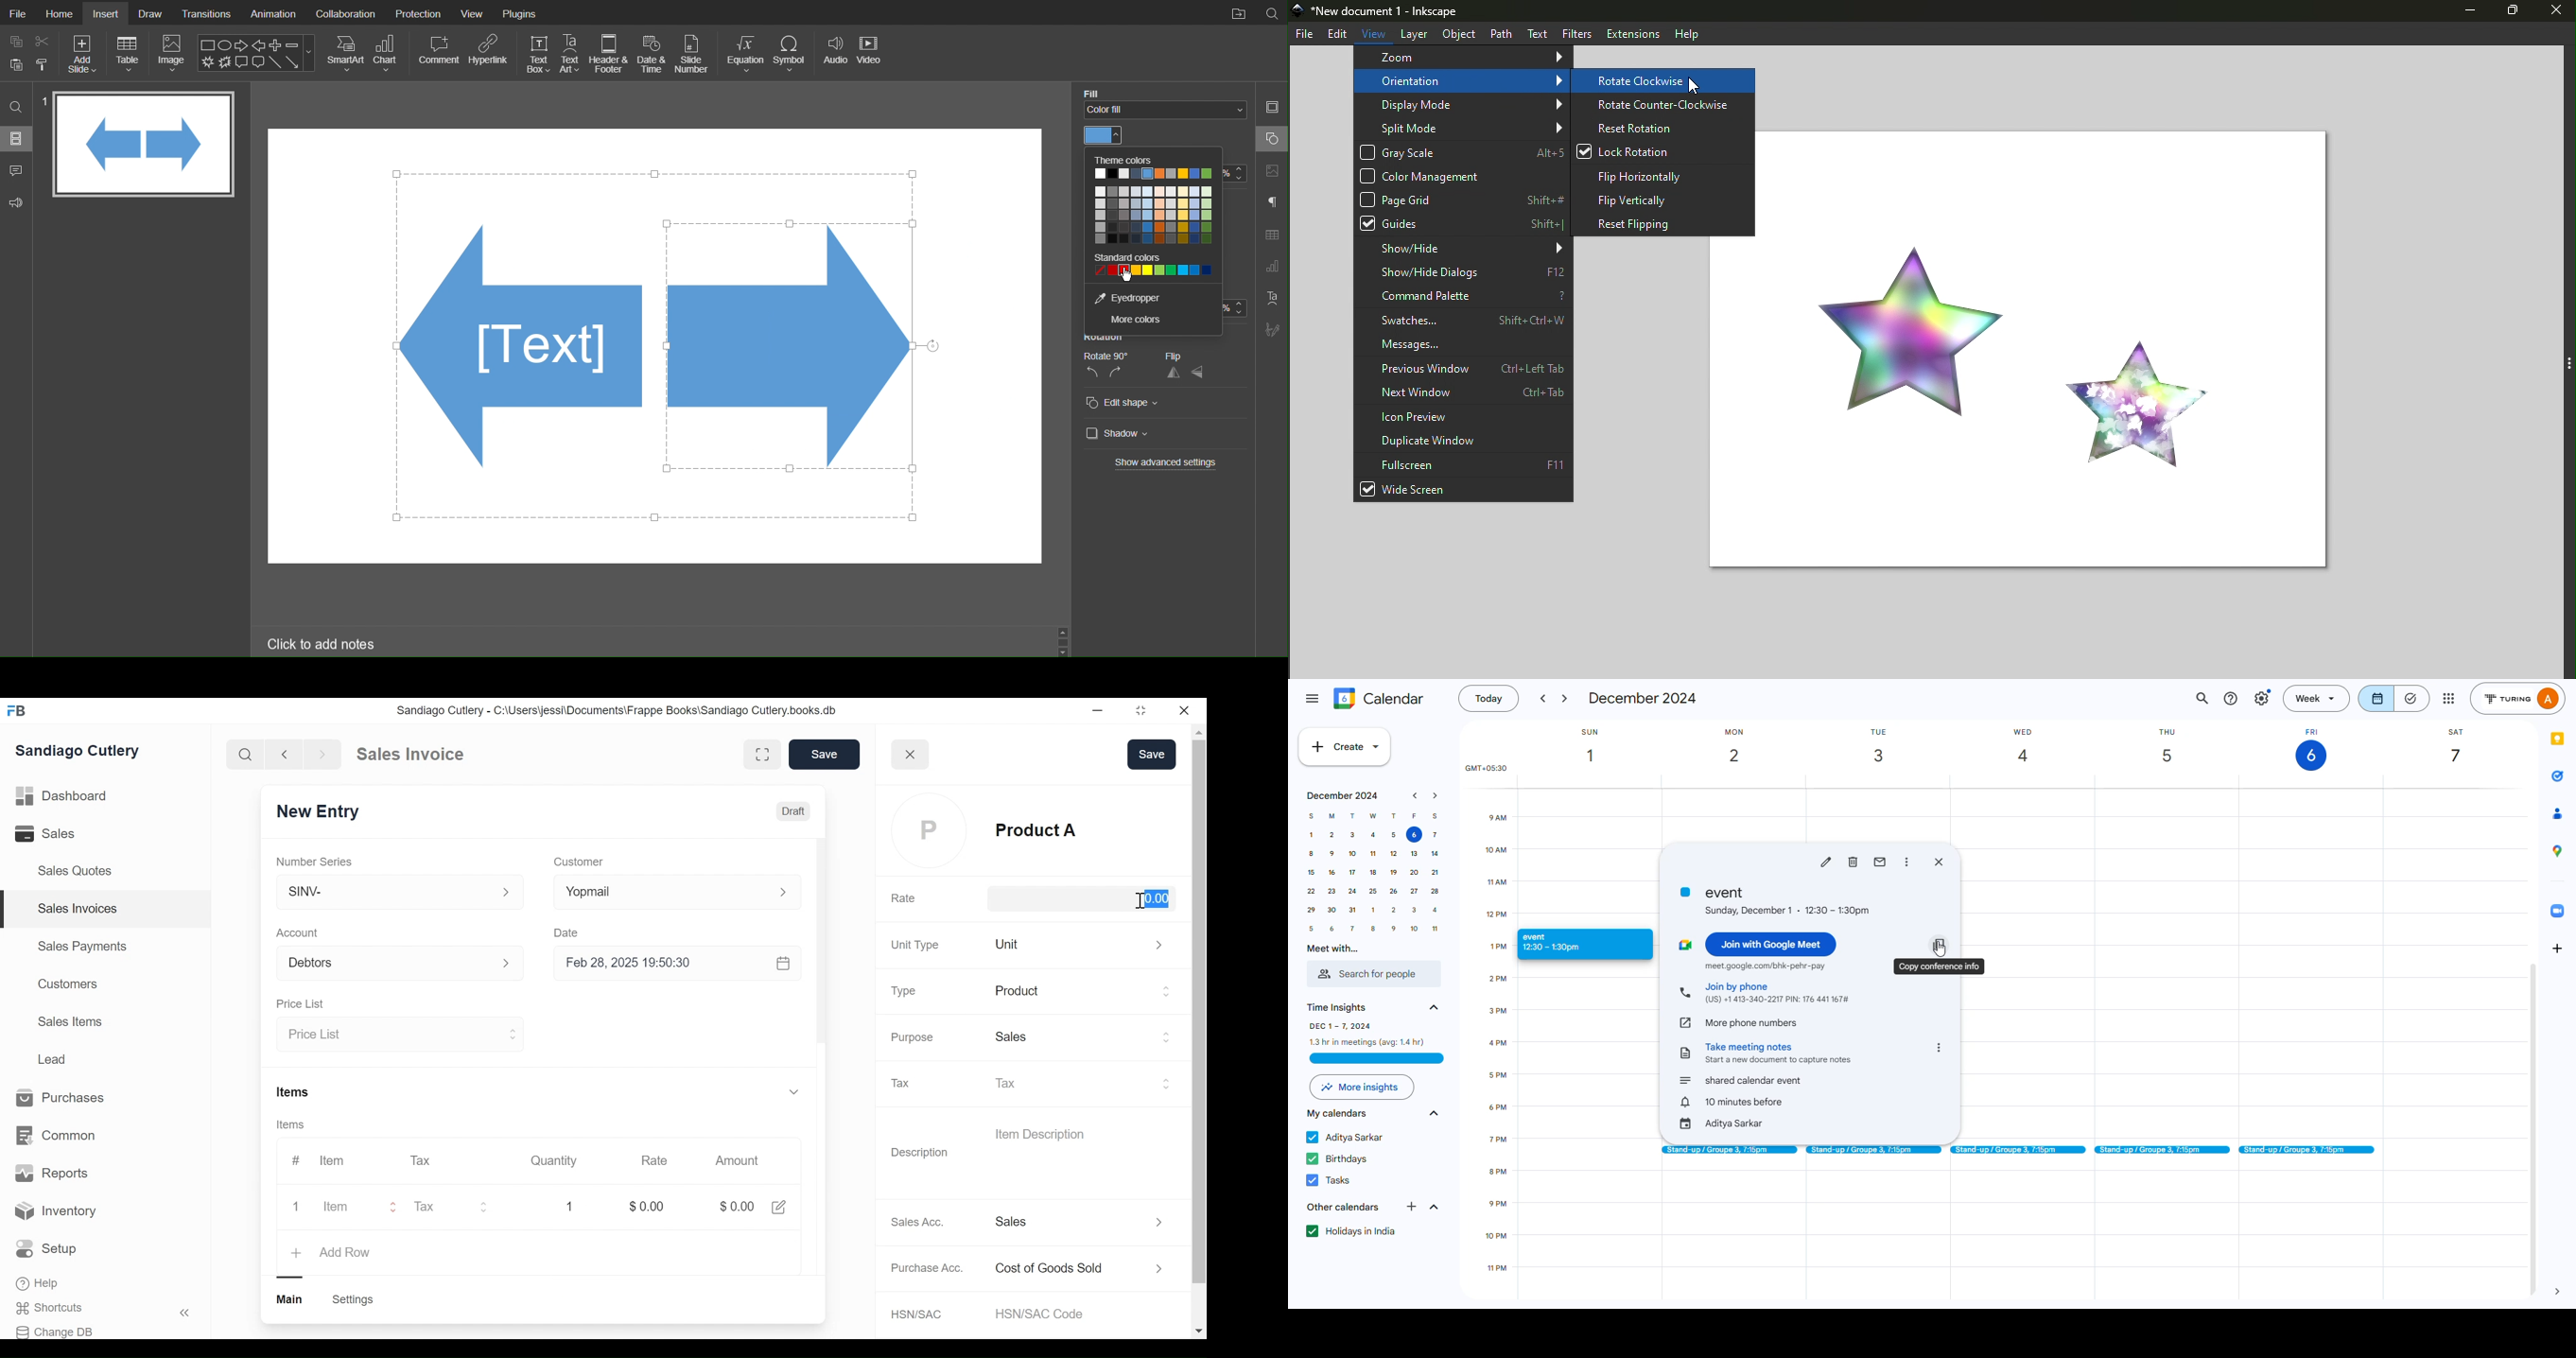  I want to click on Show advanced settings, so click(1166, 465).